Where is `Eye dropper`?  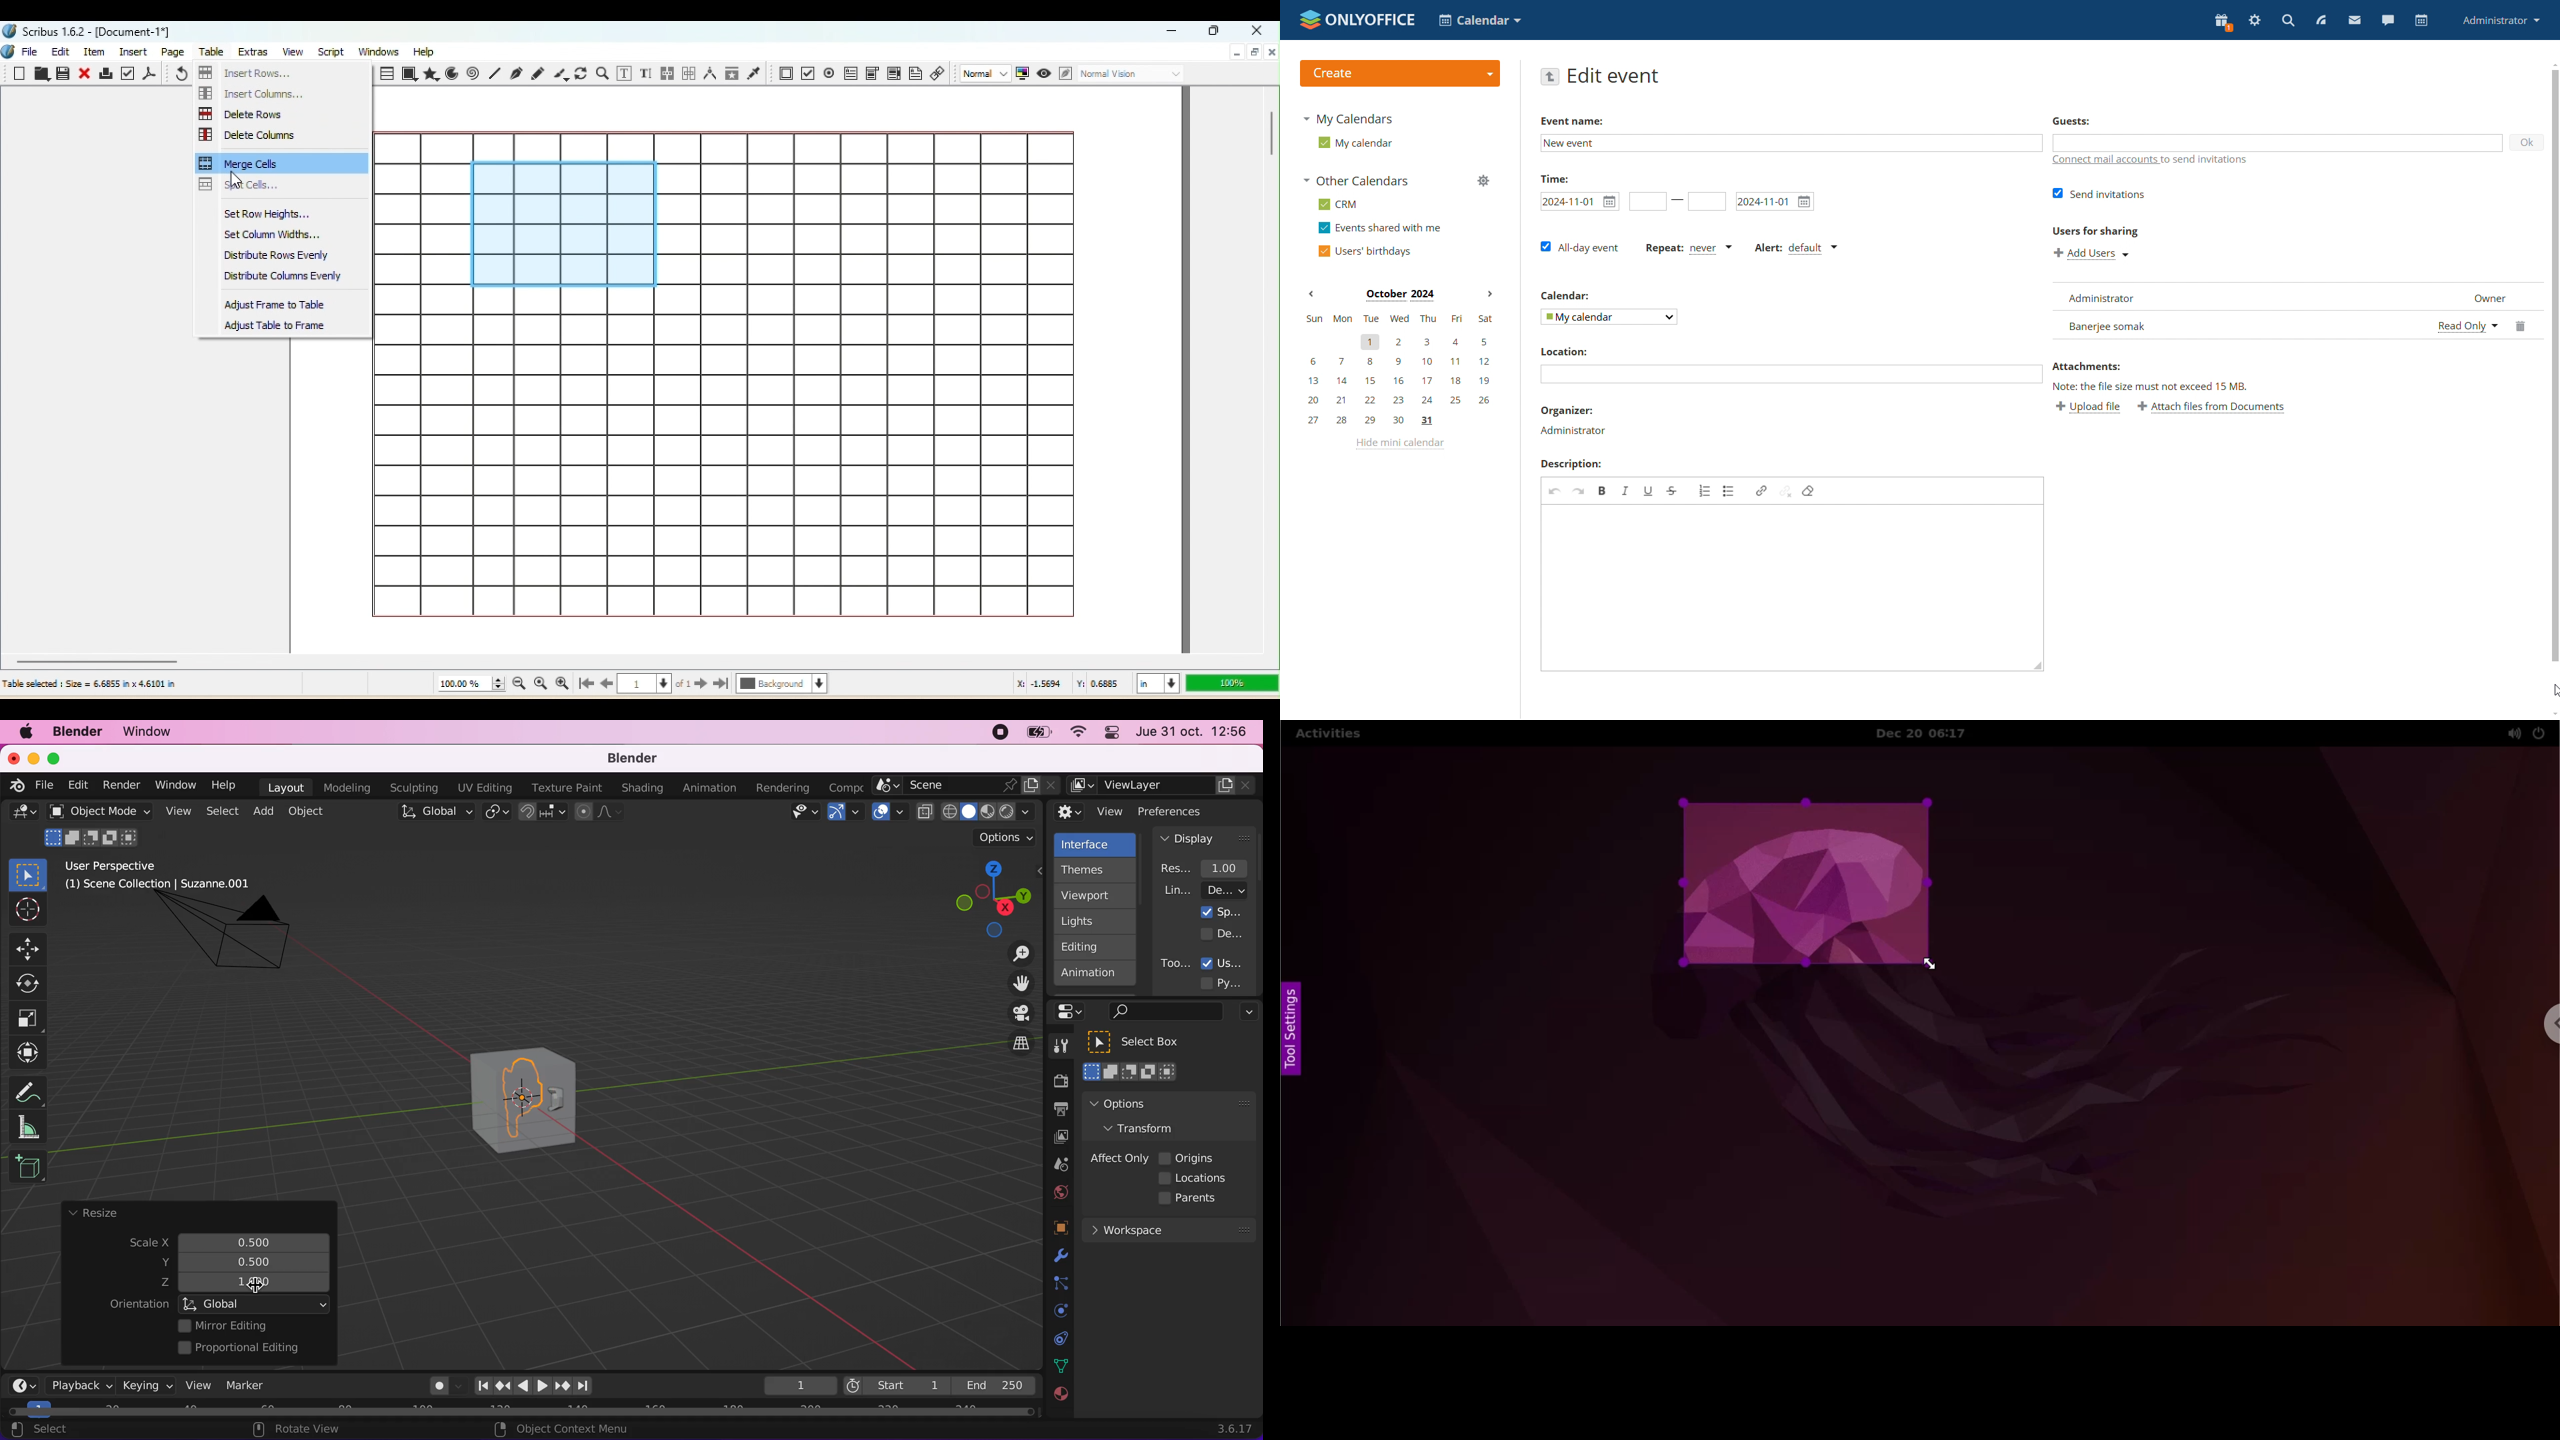 Eye dropper is located at coordinates (756, 74).